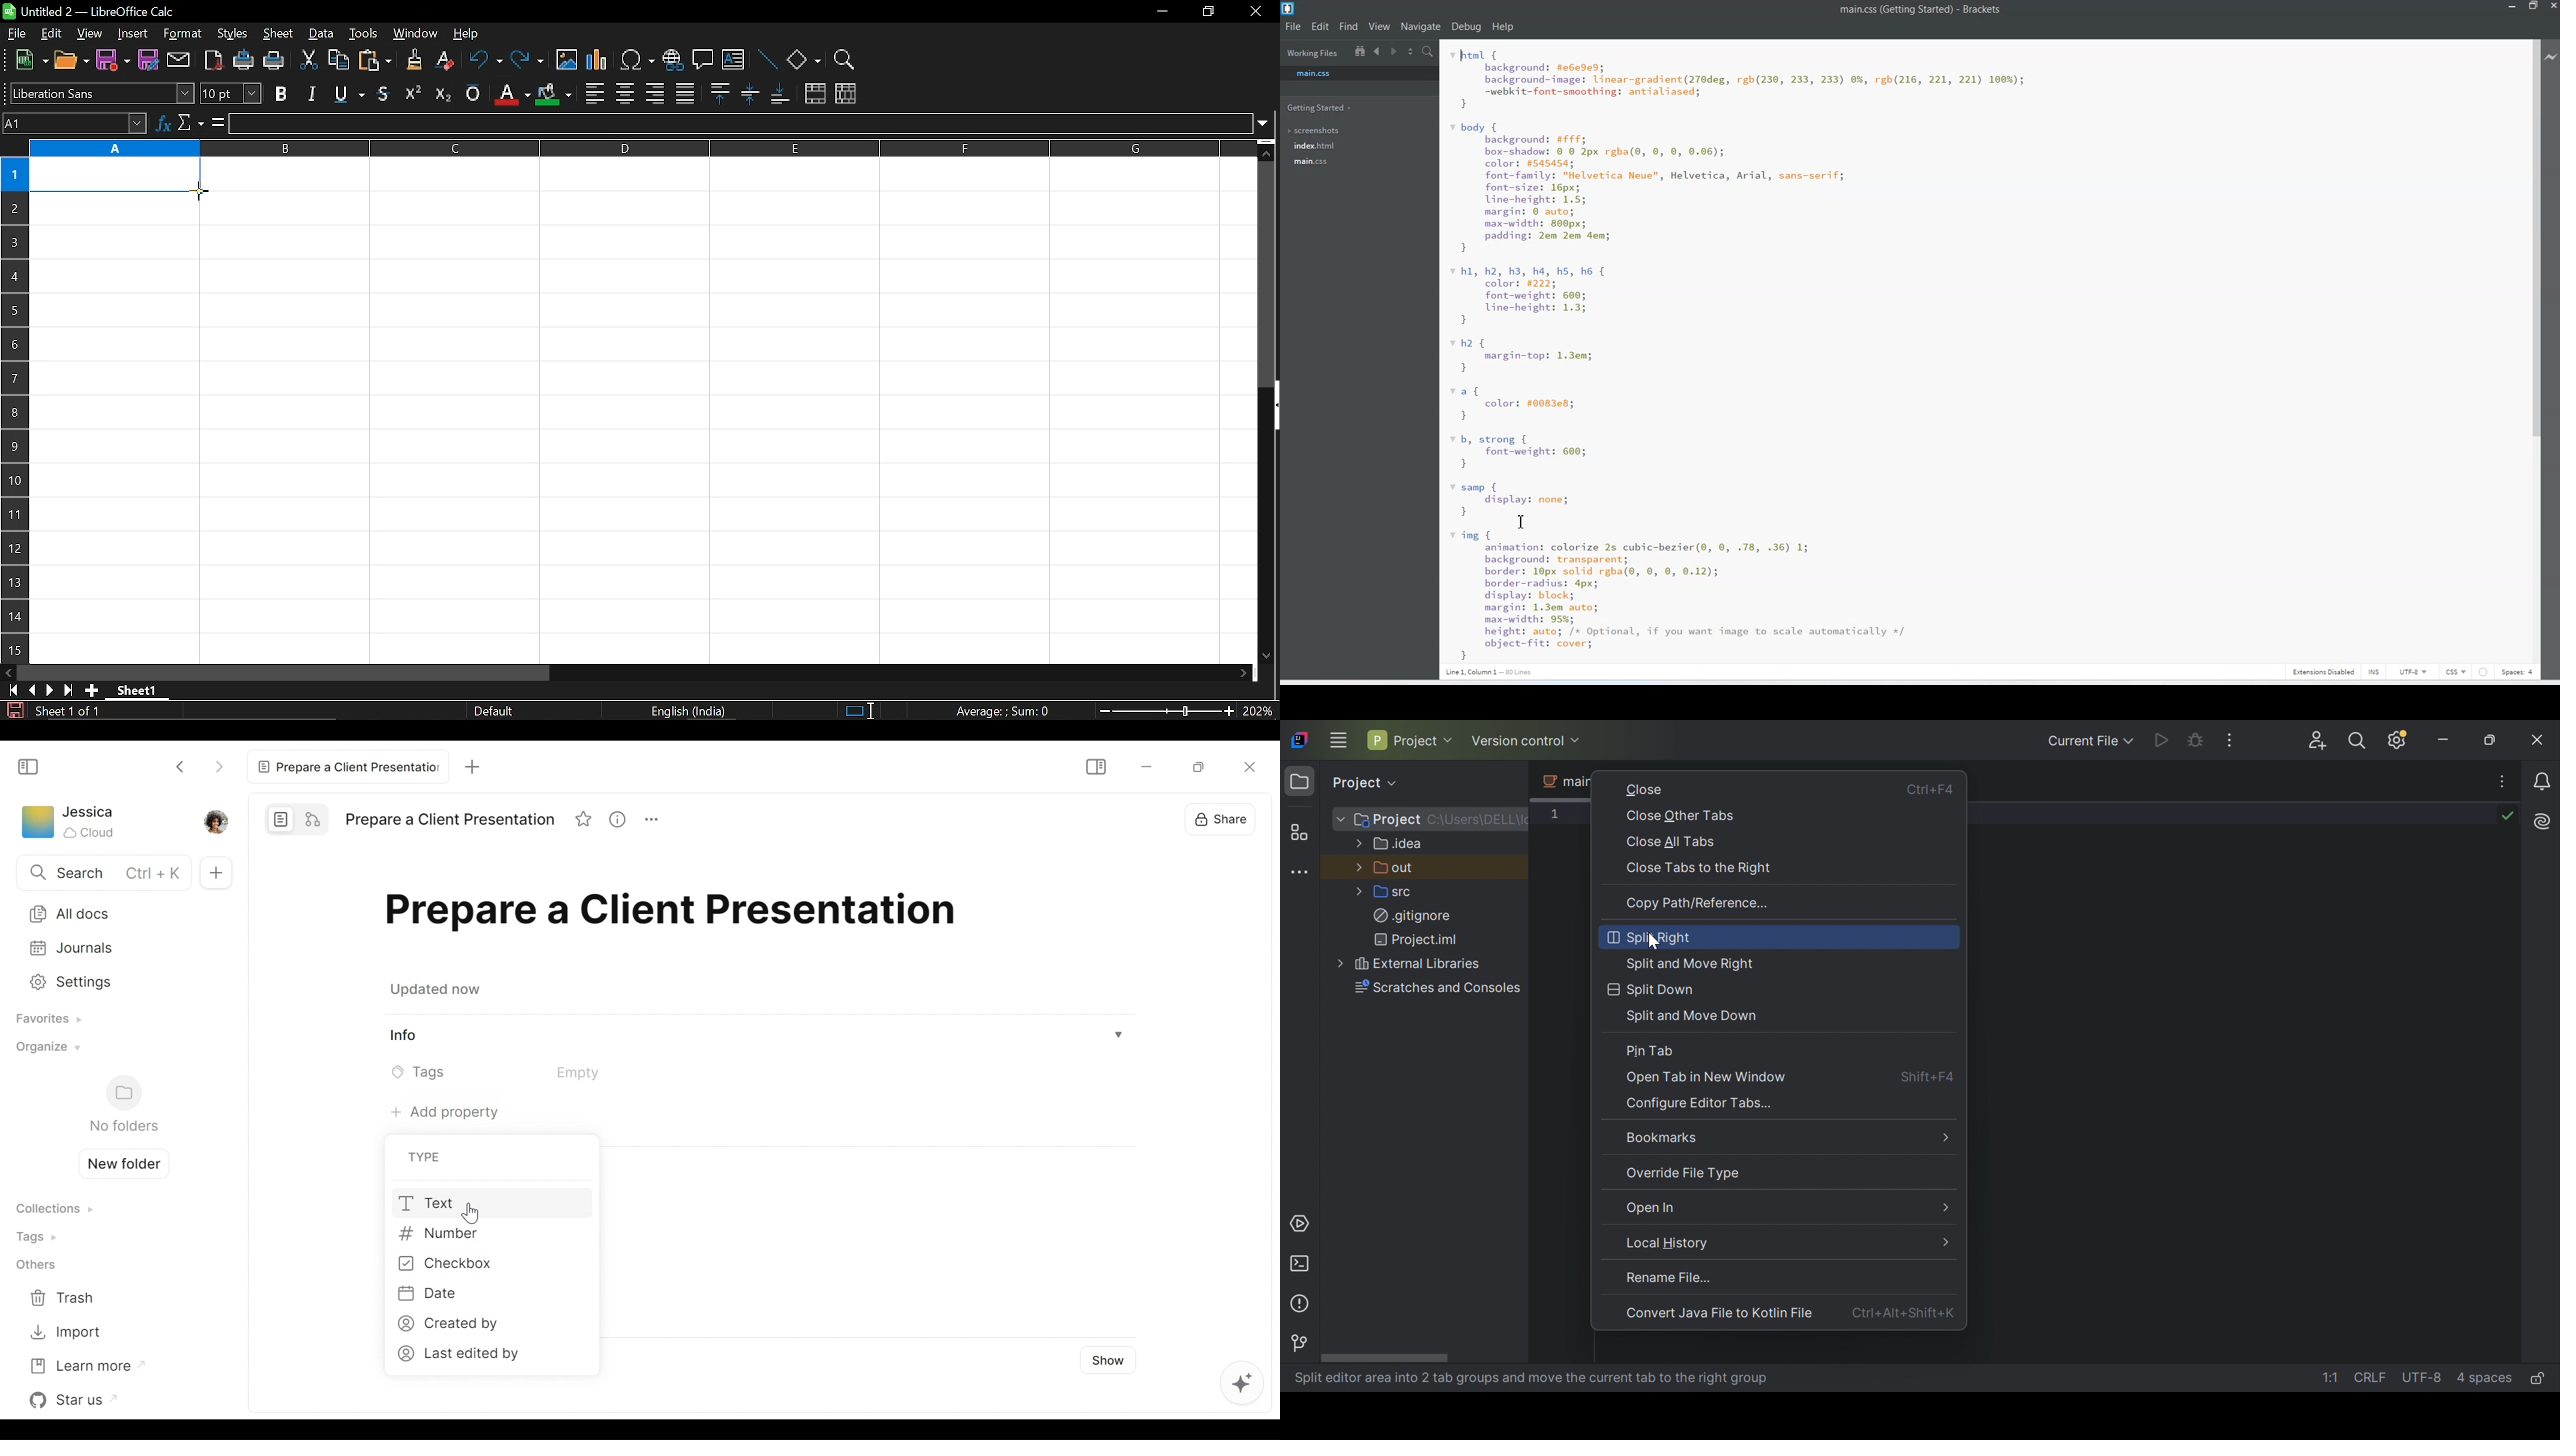  Describe the element at coordinates (88, 34) in the screenshot. I see `view` at that location.